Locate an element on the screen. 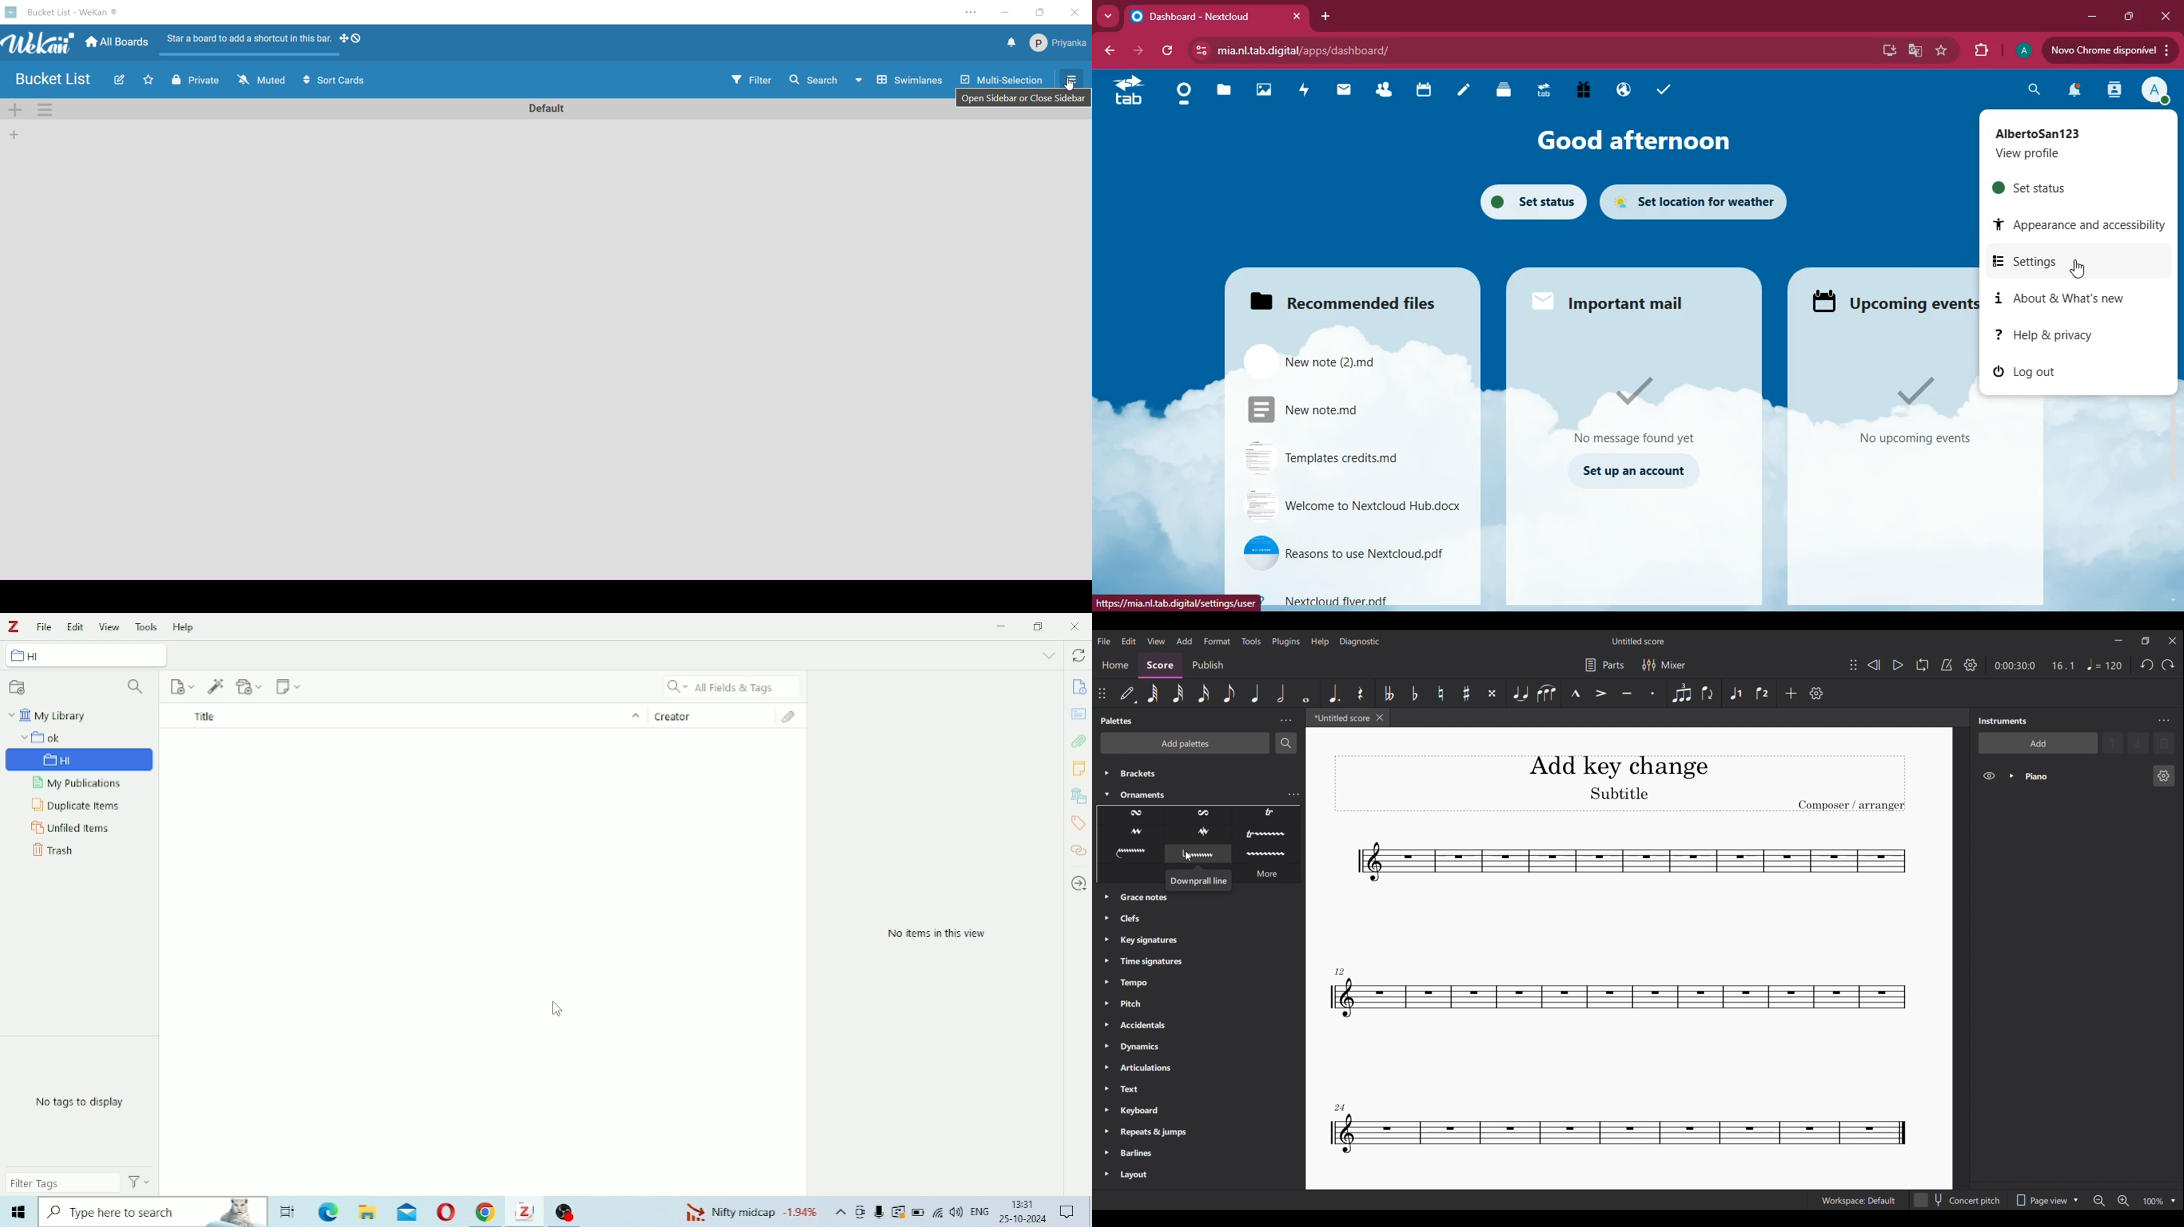 The image size is (2184, 1232). maximize is located at coordinates (2130, 18).